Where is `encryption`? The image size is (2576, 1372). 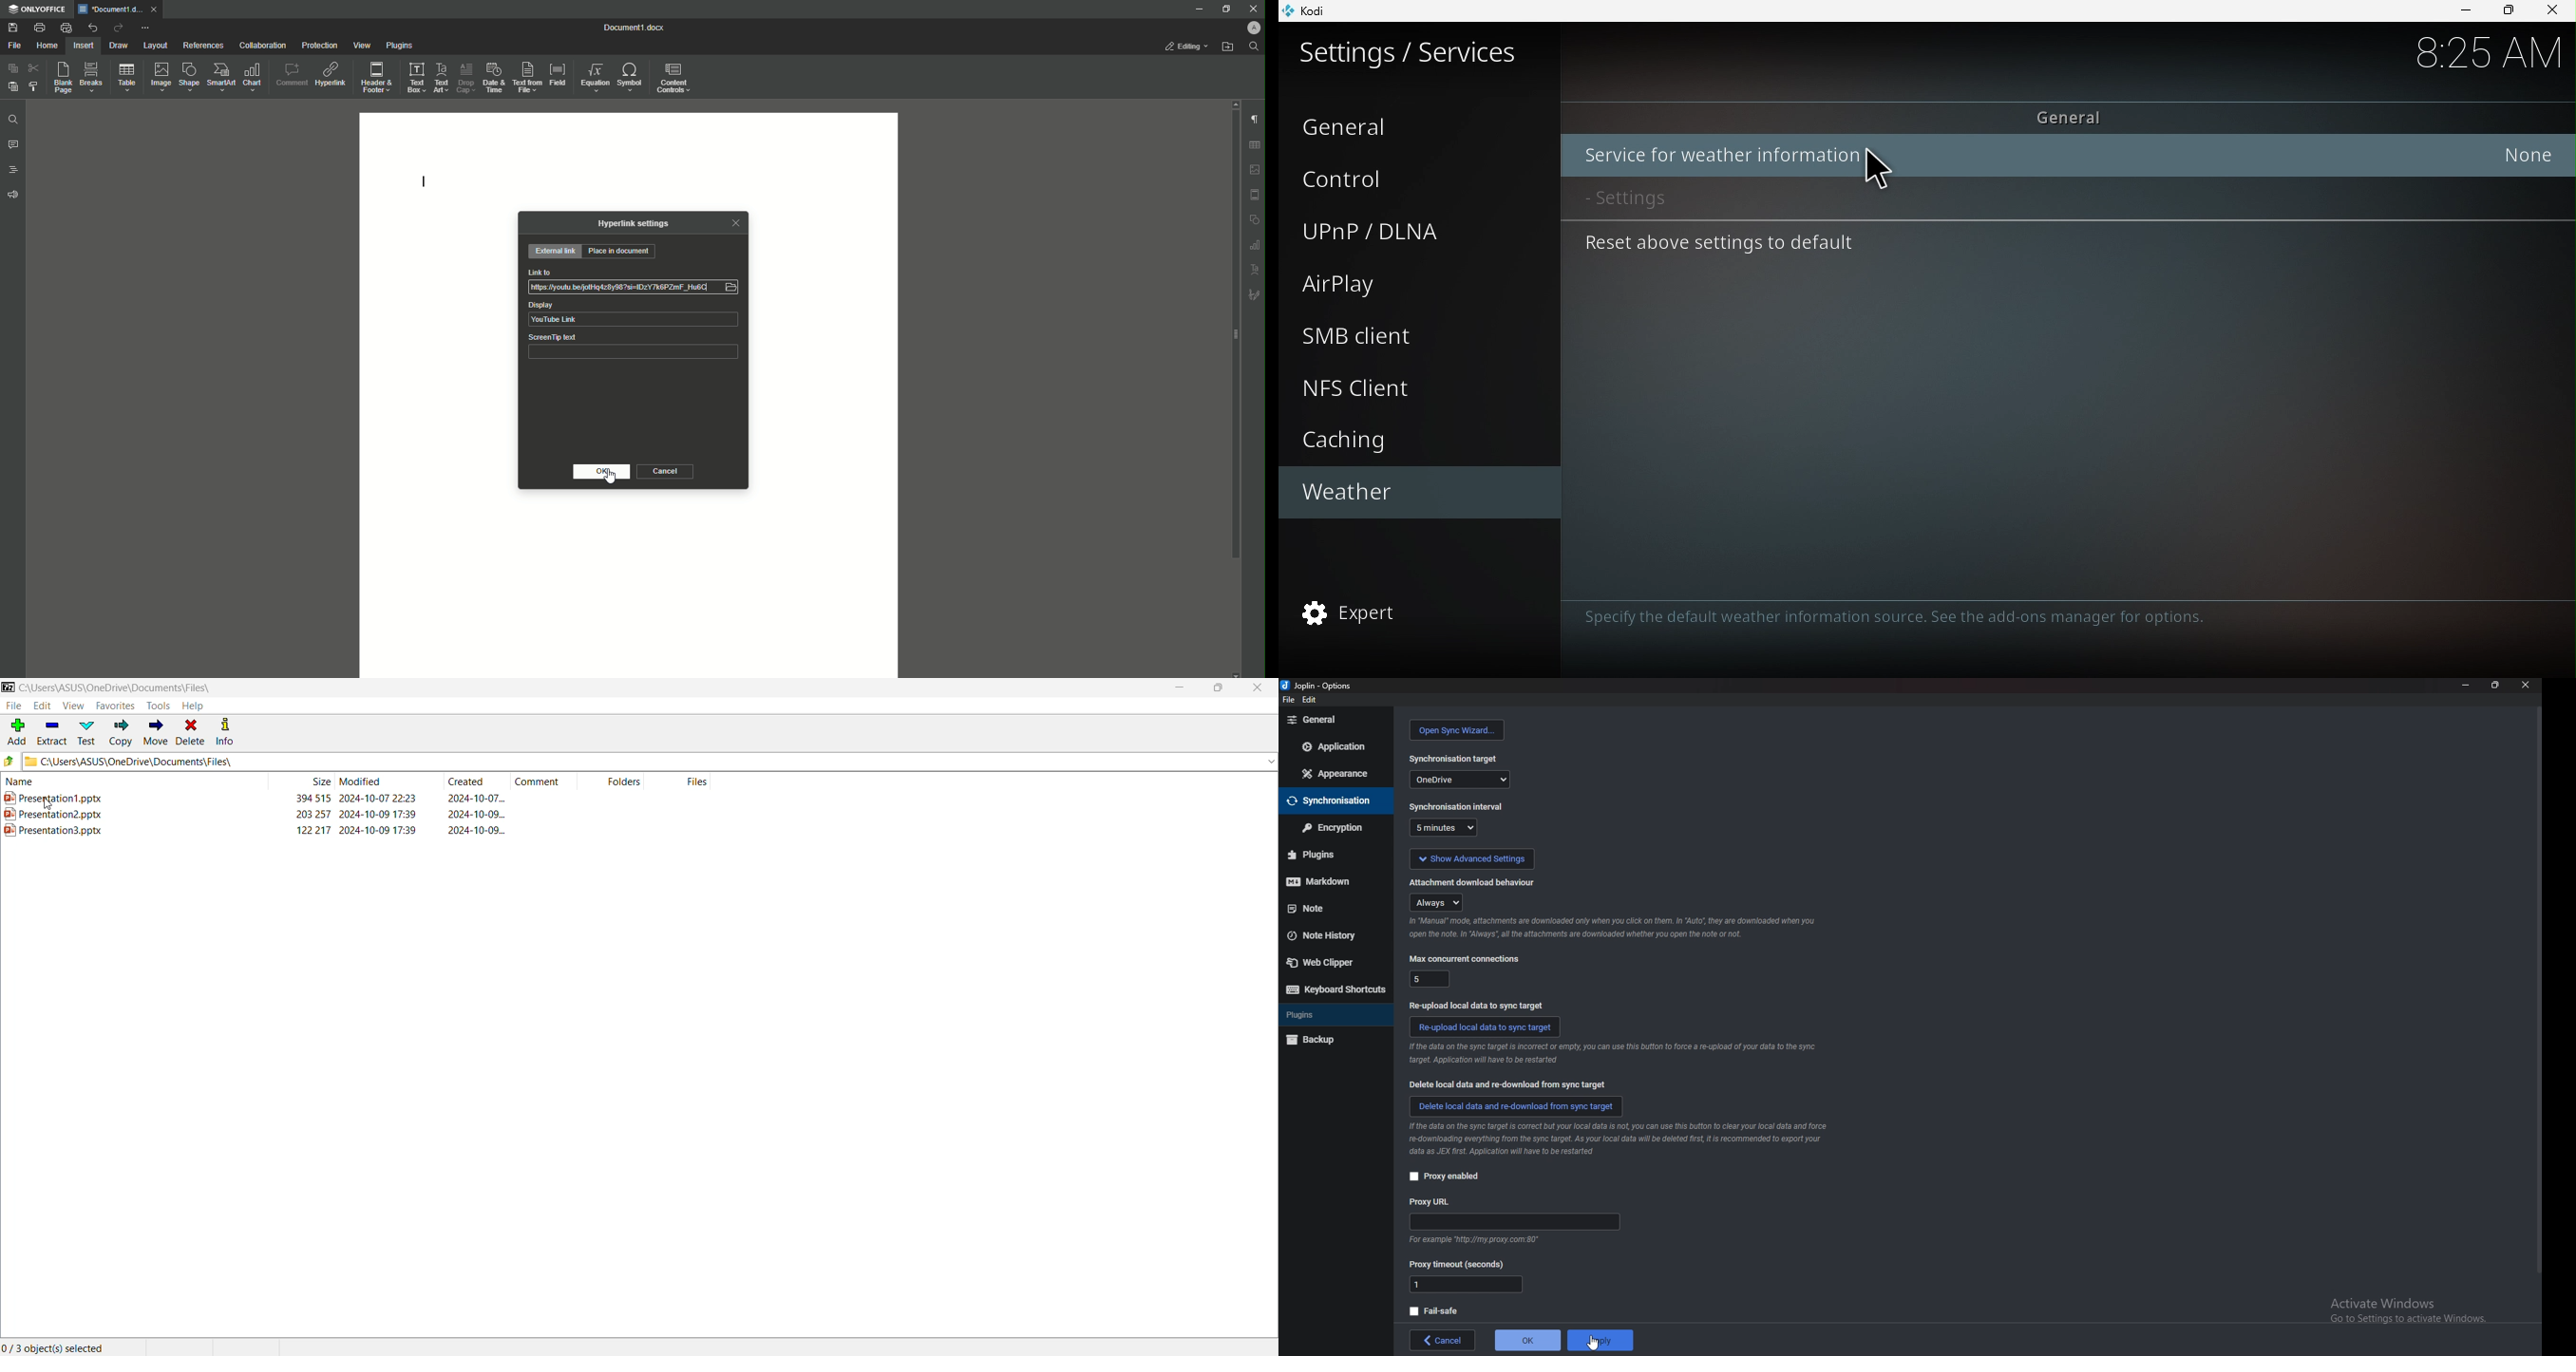
encryption is located at coordinates (1334, 827).